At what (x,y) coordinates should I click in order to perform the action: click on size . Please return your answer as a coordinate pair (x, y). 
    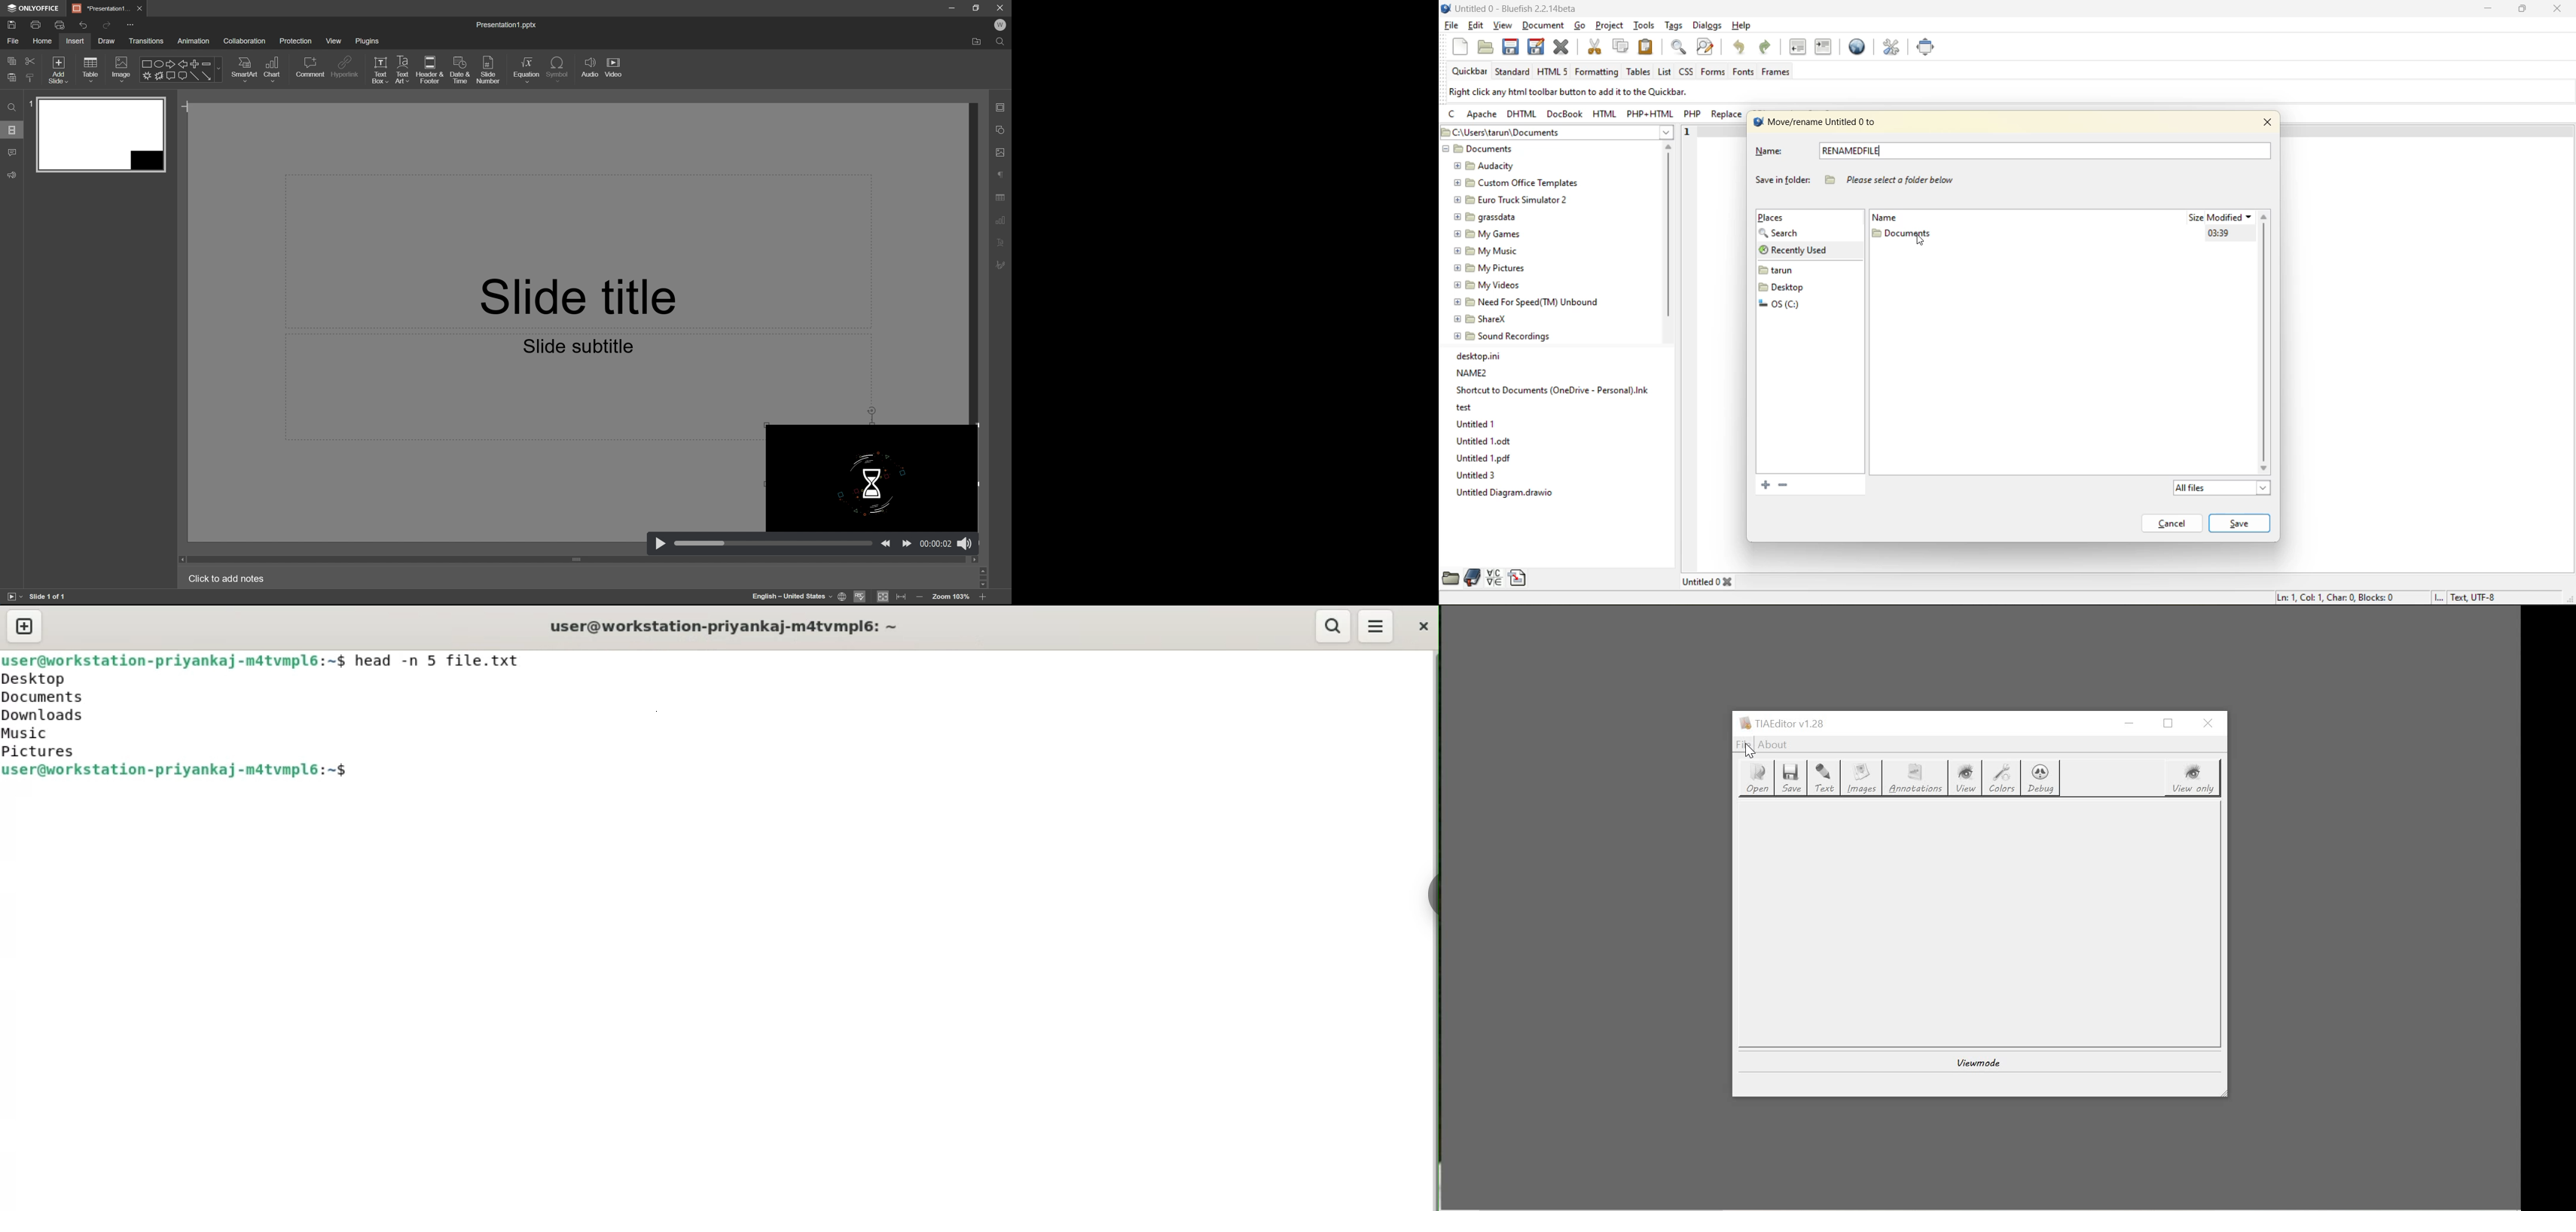
    Looking at the image, I should click on (2194, 219).